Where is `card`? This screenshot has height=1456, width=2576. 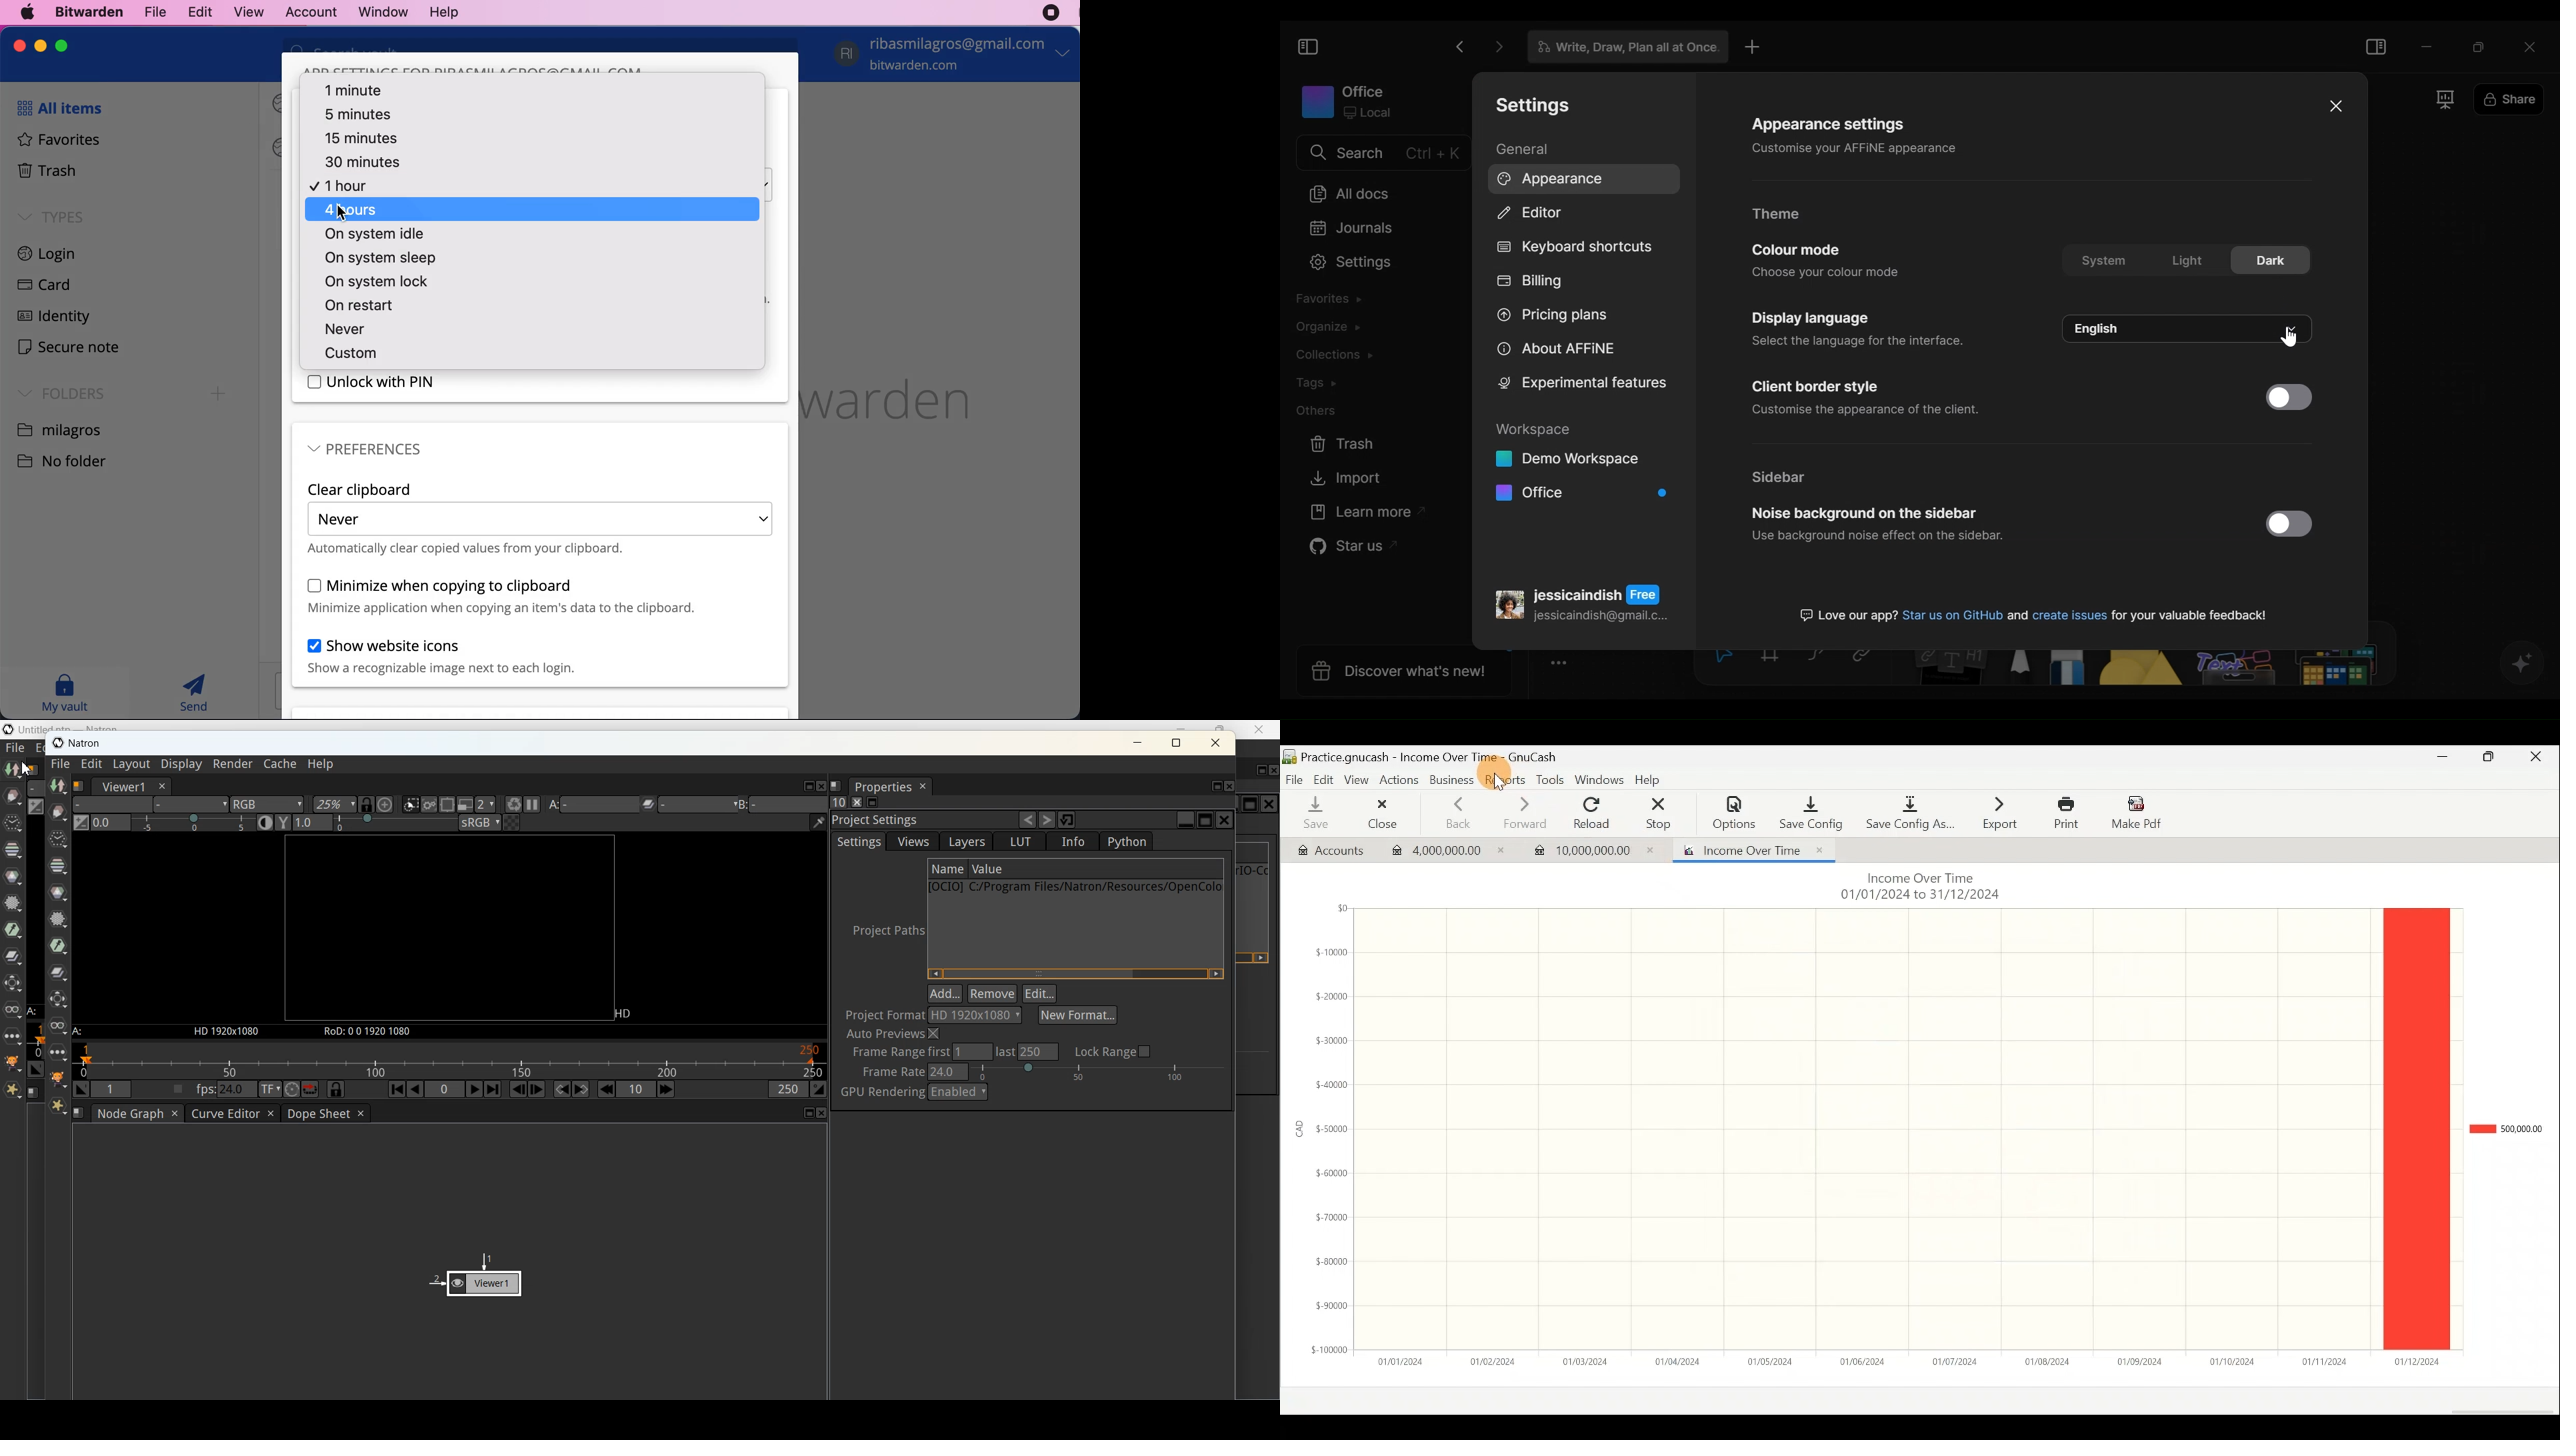 card is located at coordinates (40, 286).